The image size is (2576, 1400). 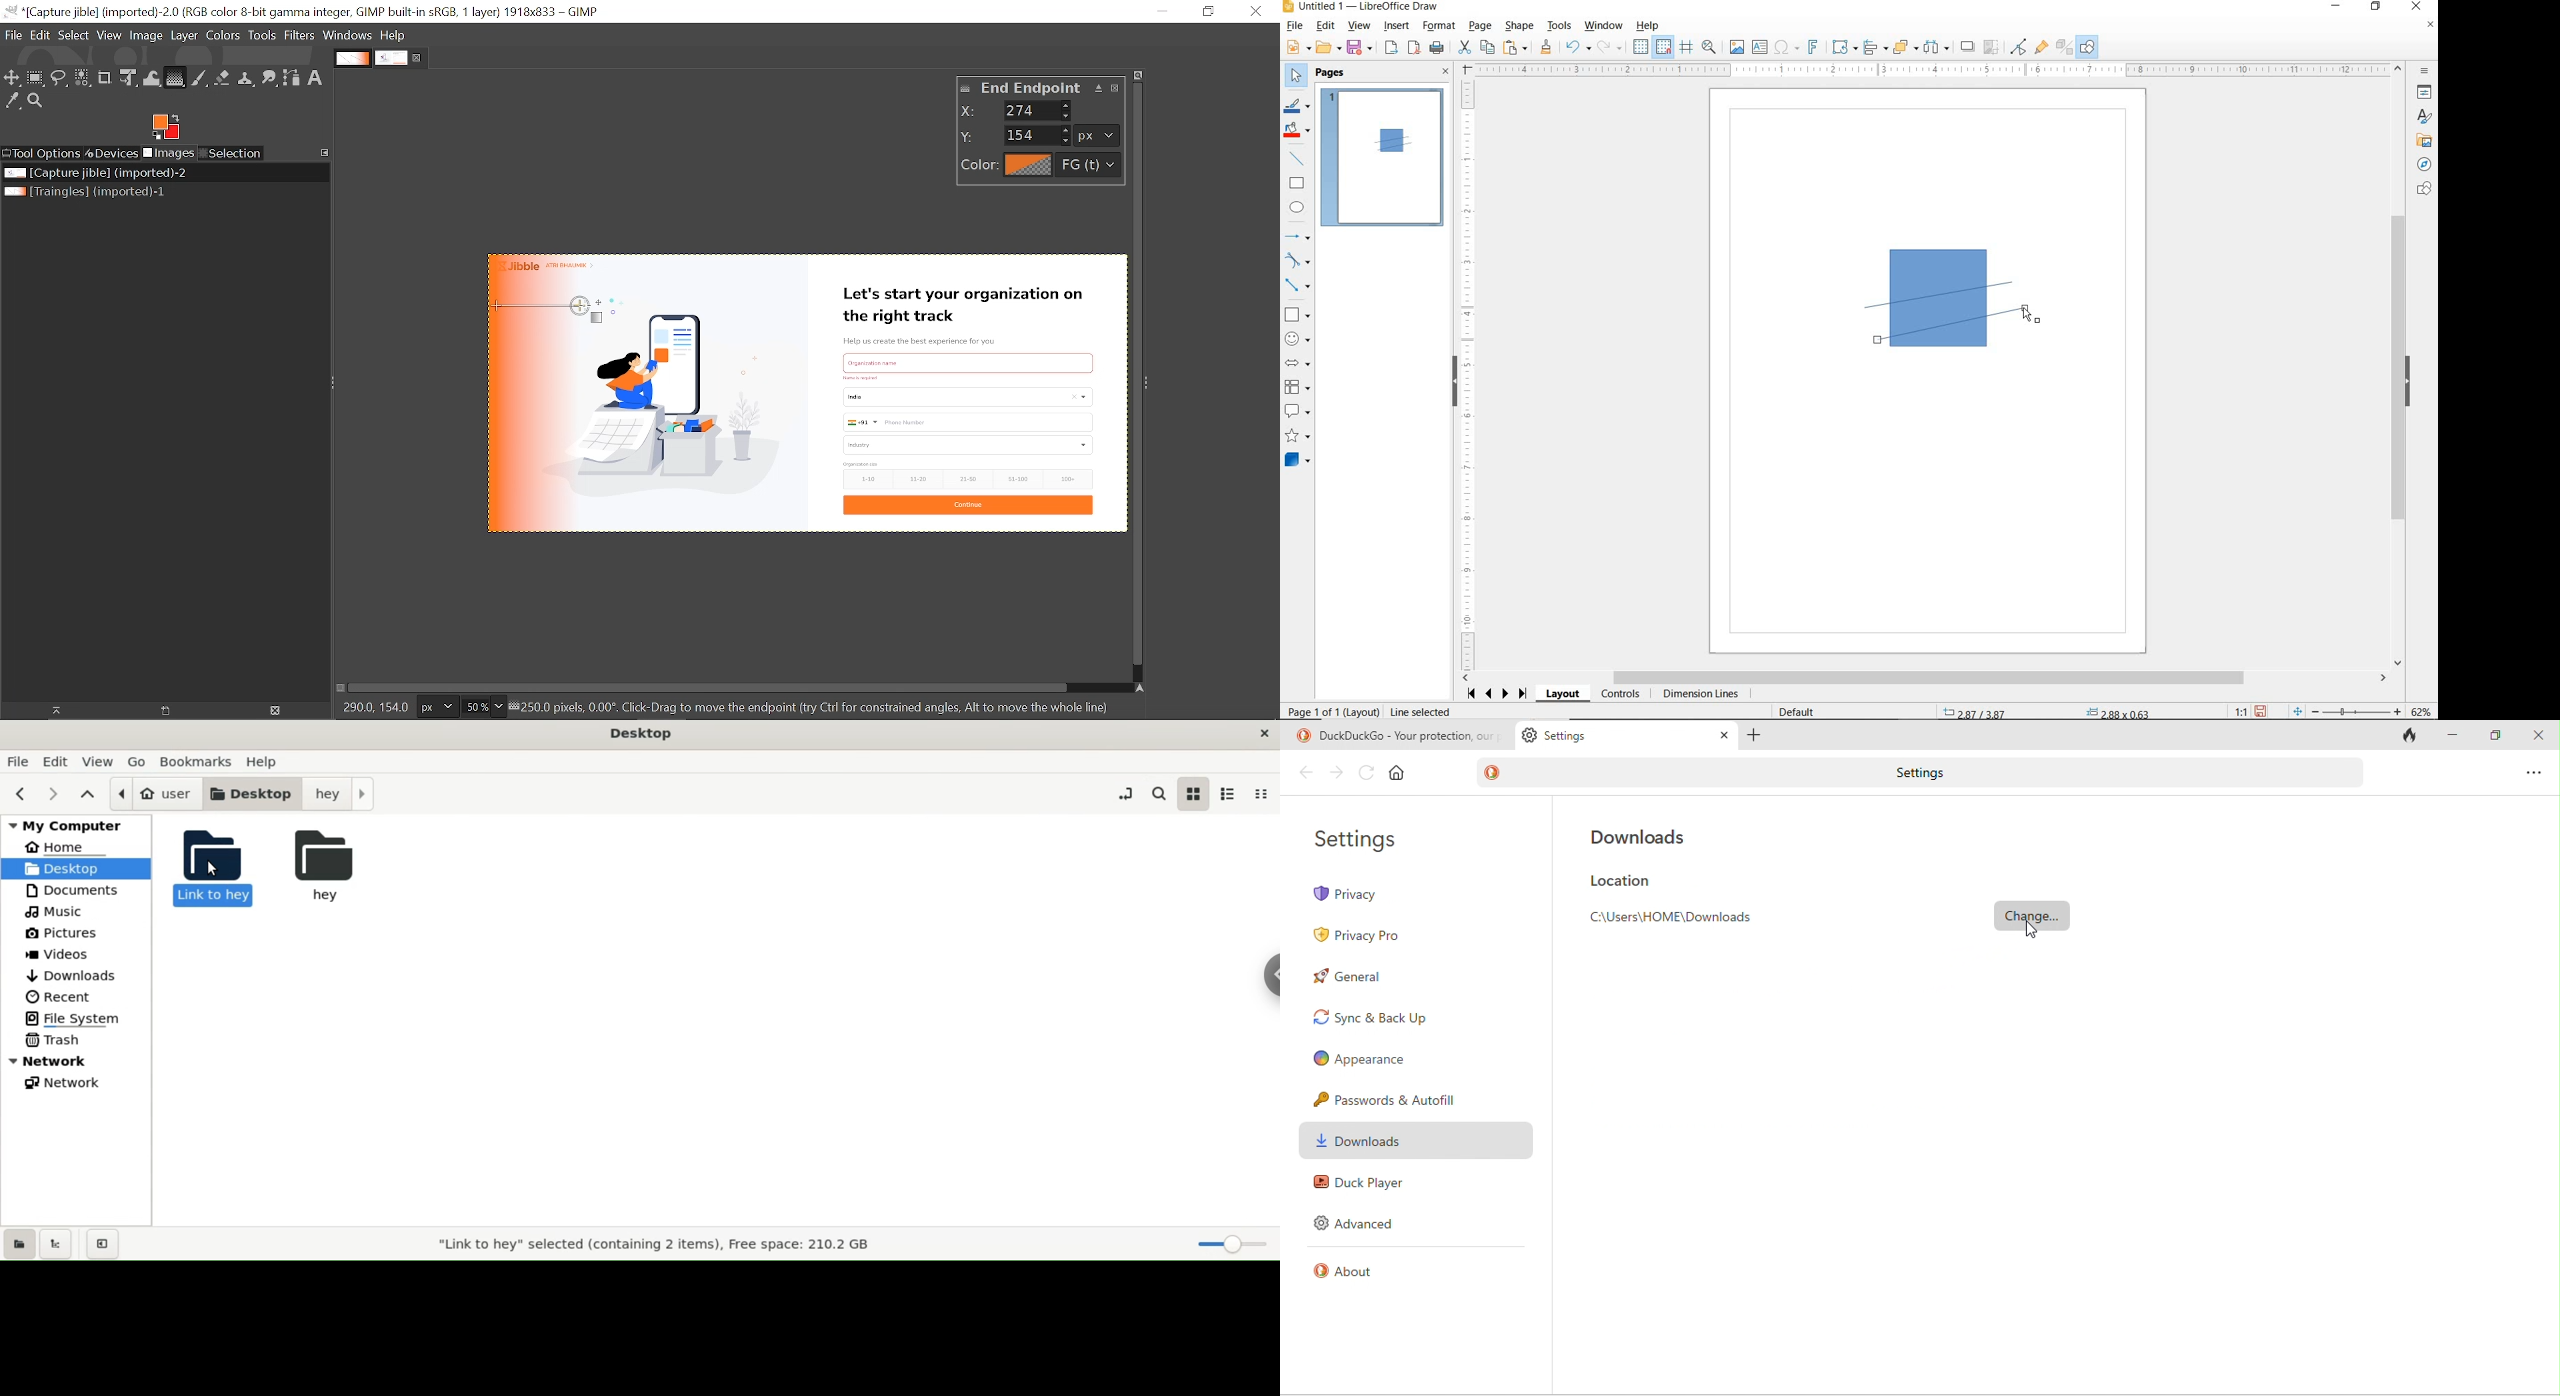 What do you see at coordinates (2034, 916) in the screenshot?
I see `change` at bounding box center [2034, 916].